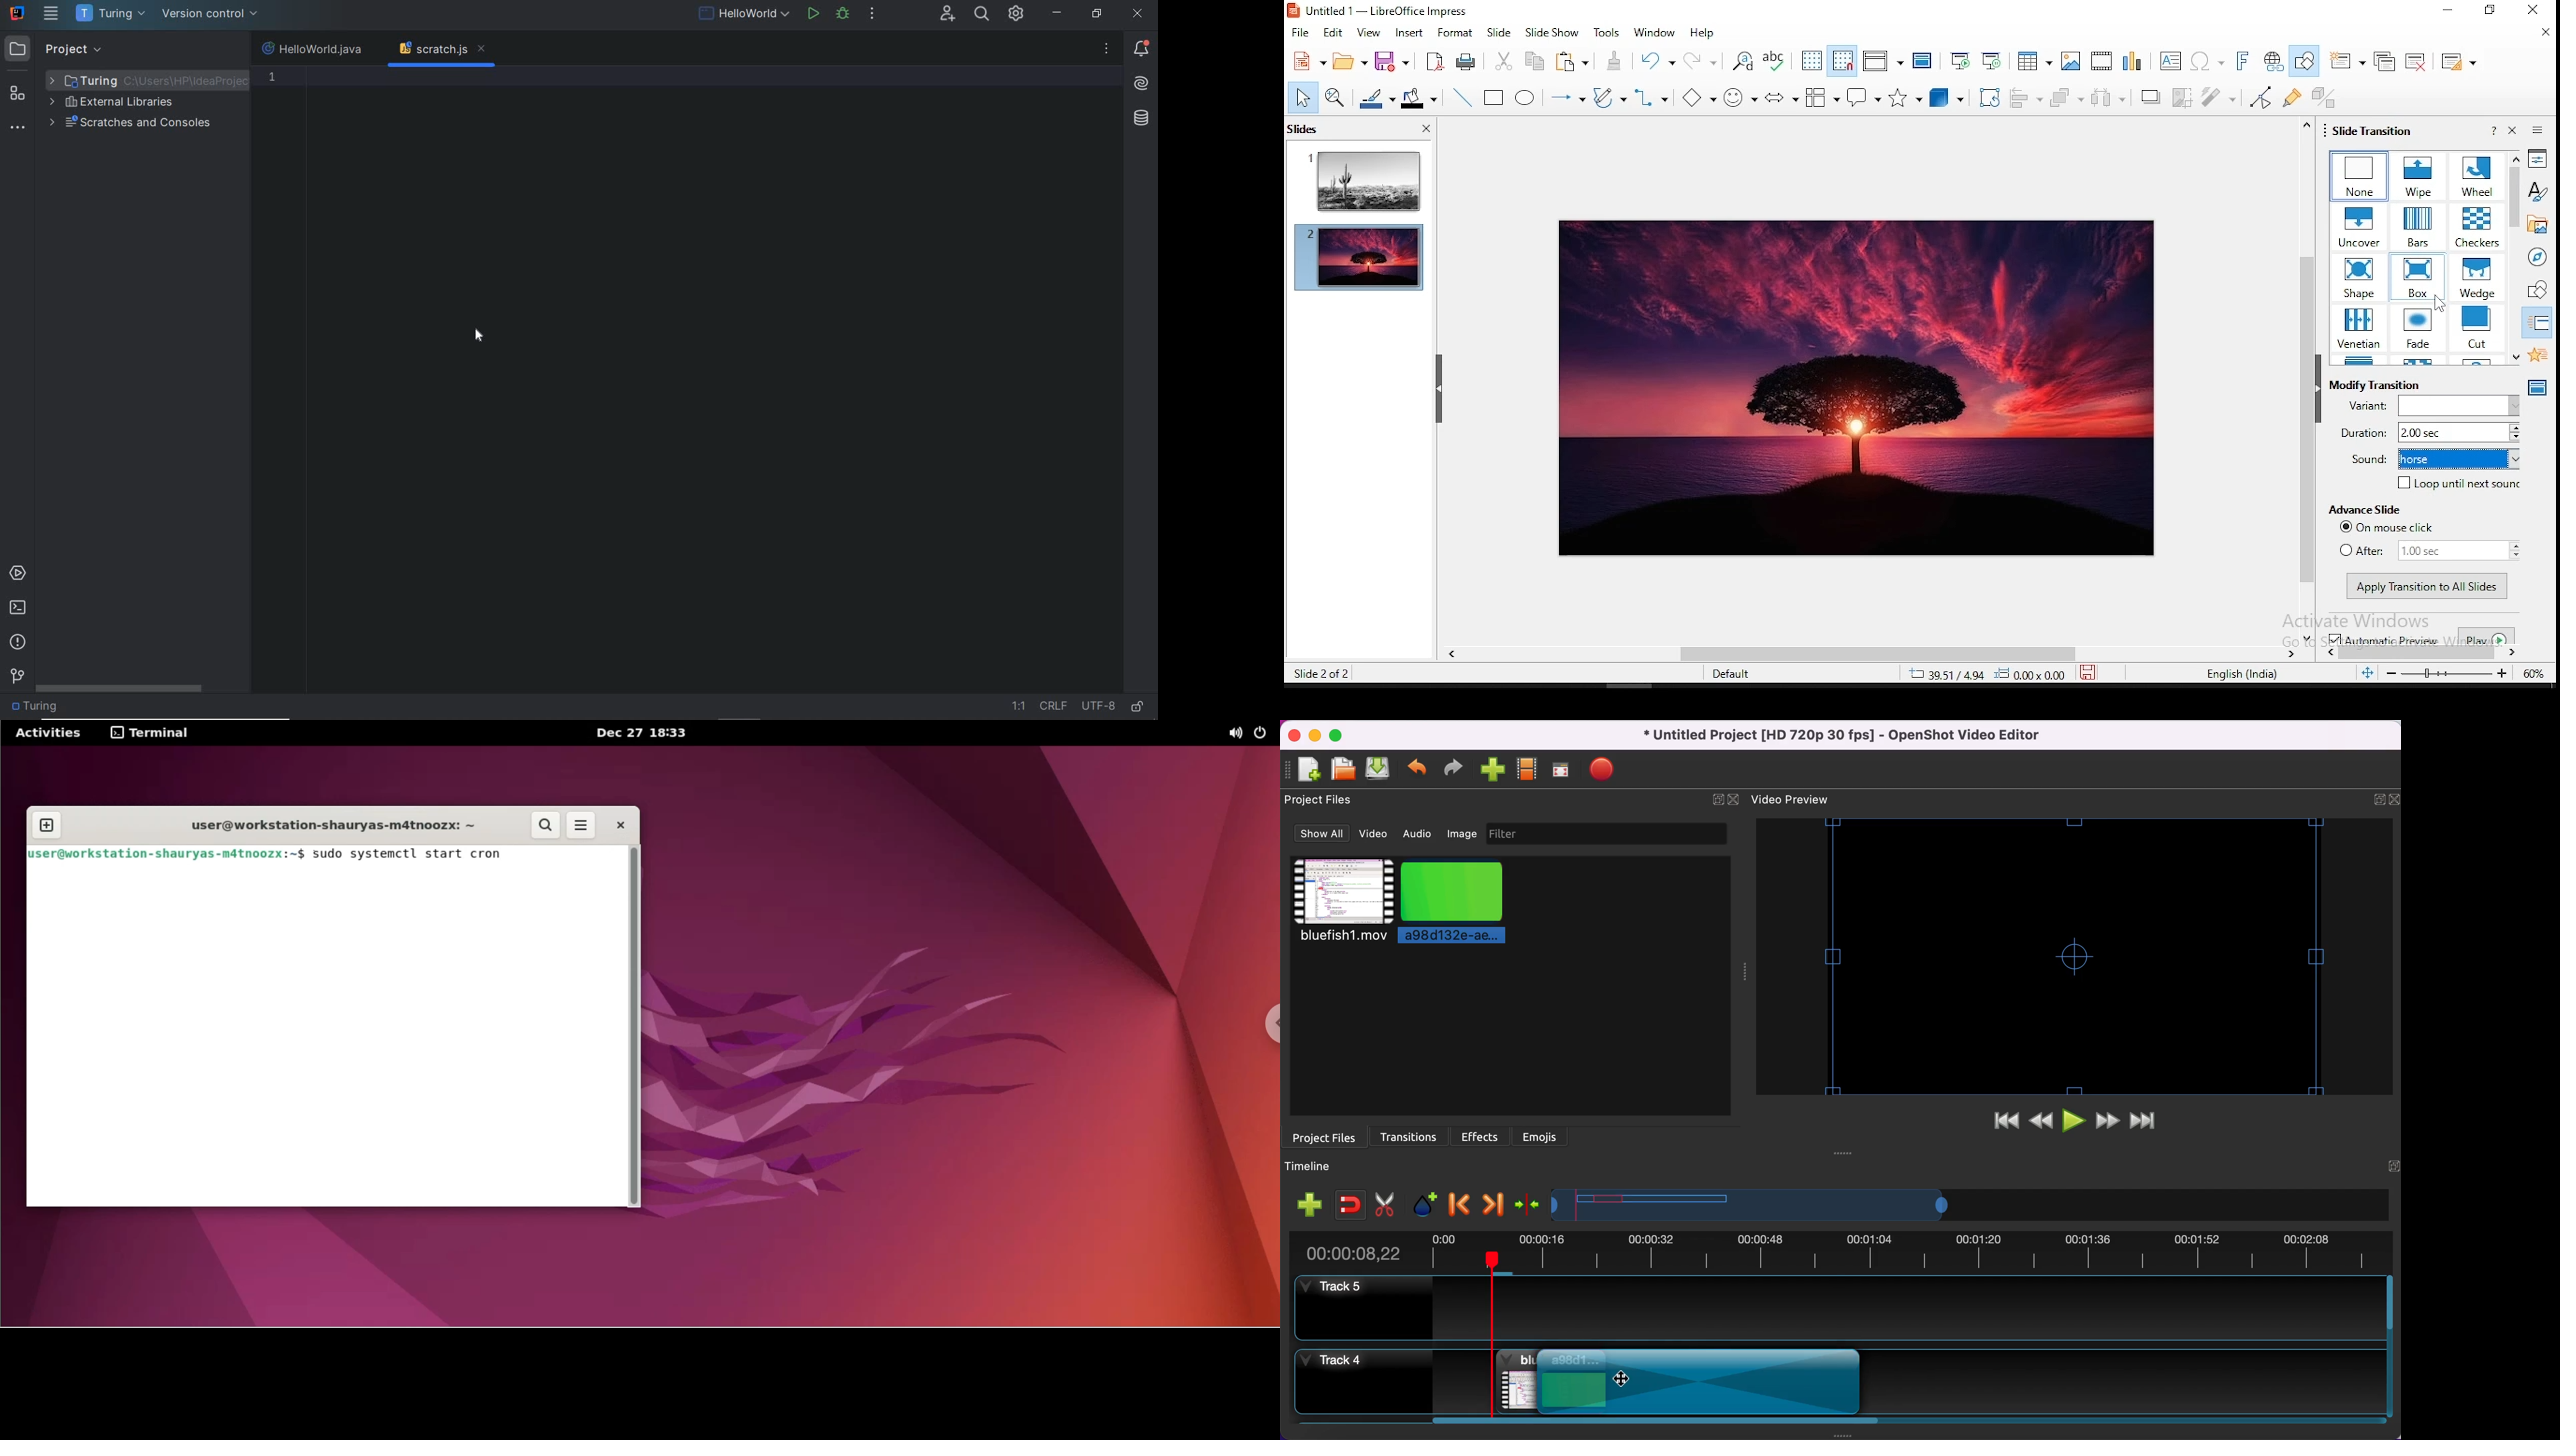 The height and width of the screenshot is (1456, 2576). I want to click on video preview, so click(1801, 800).